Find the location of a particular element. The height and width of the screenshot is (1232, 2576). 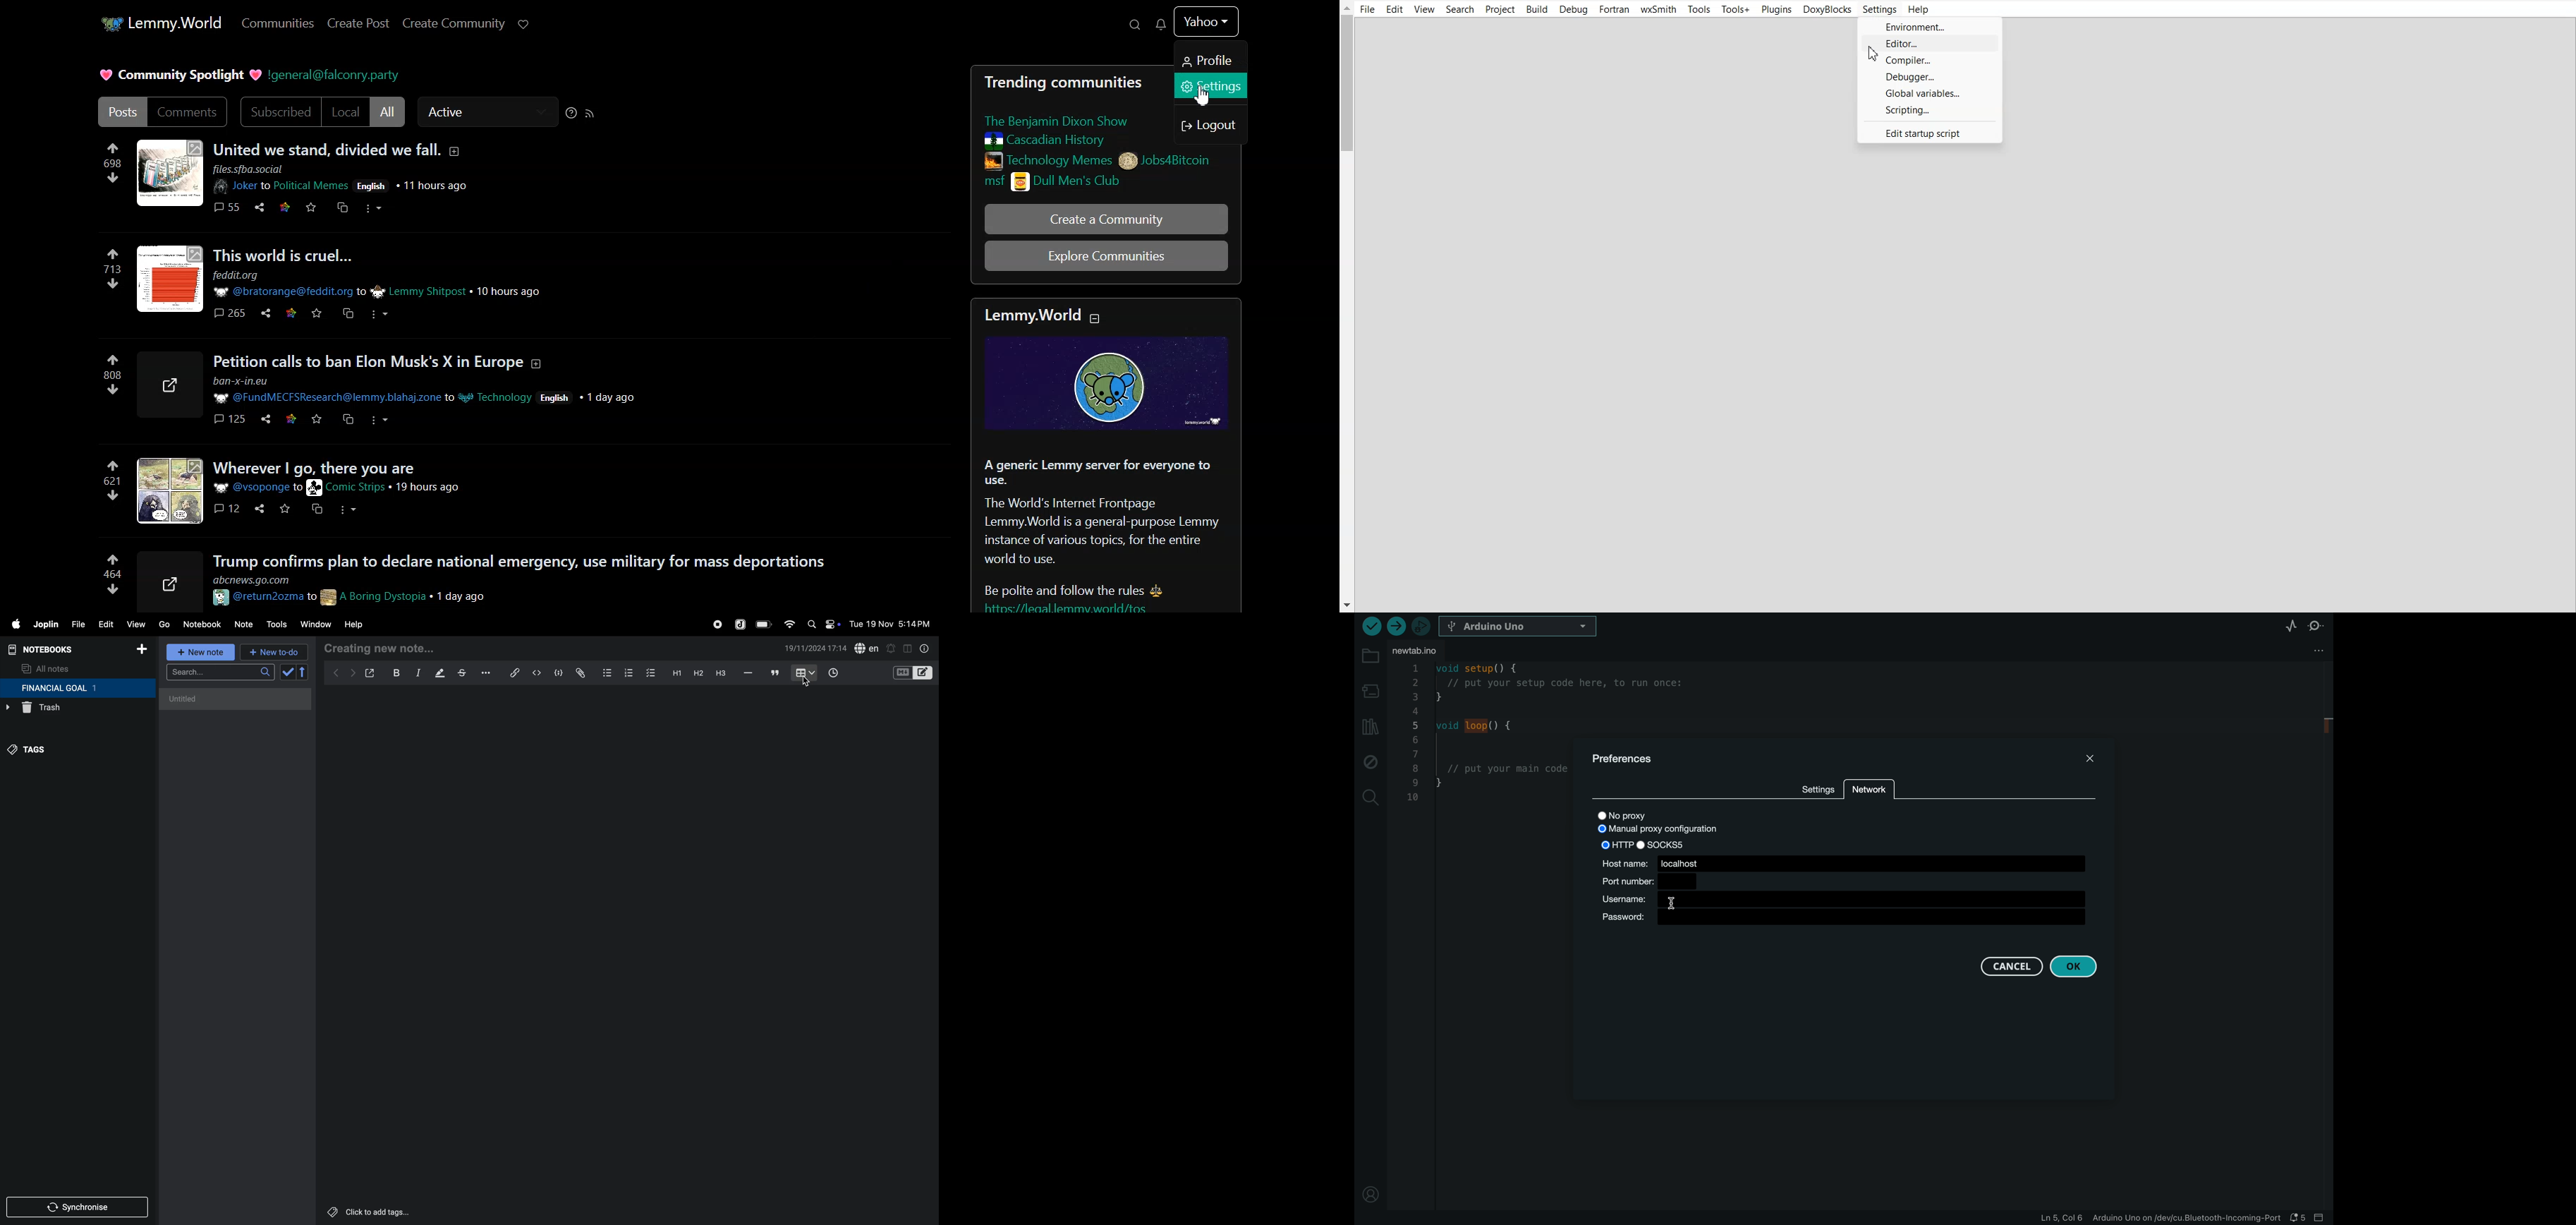

joplin menu is located at coordinates (44, 624).